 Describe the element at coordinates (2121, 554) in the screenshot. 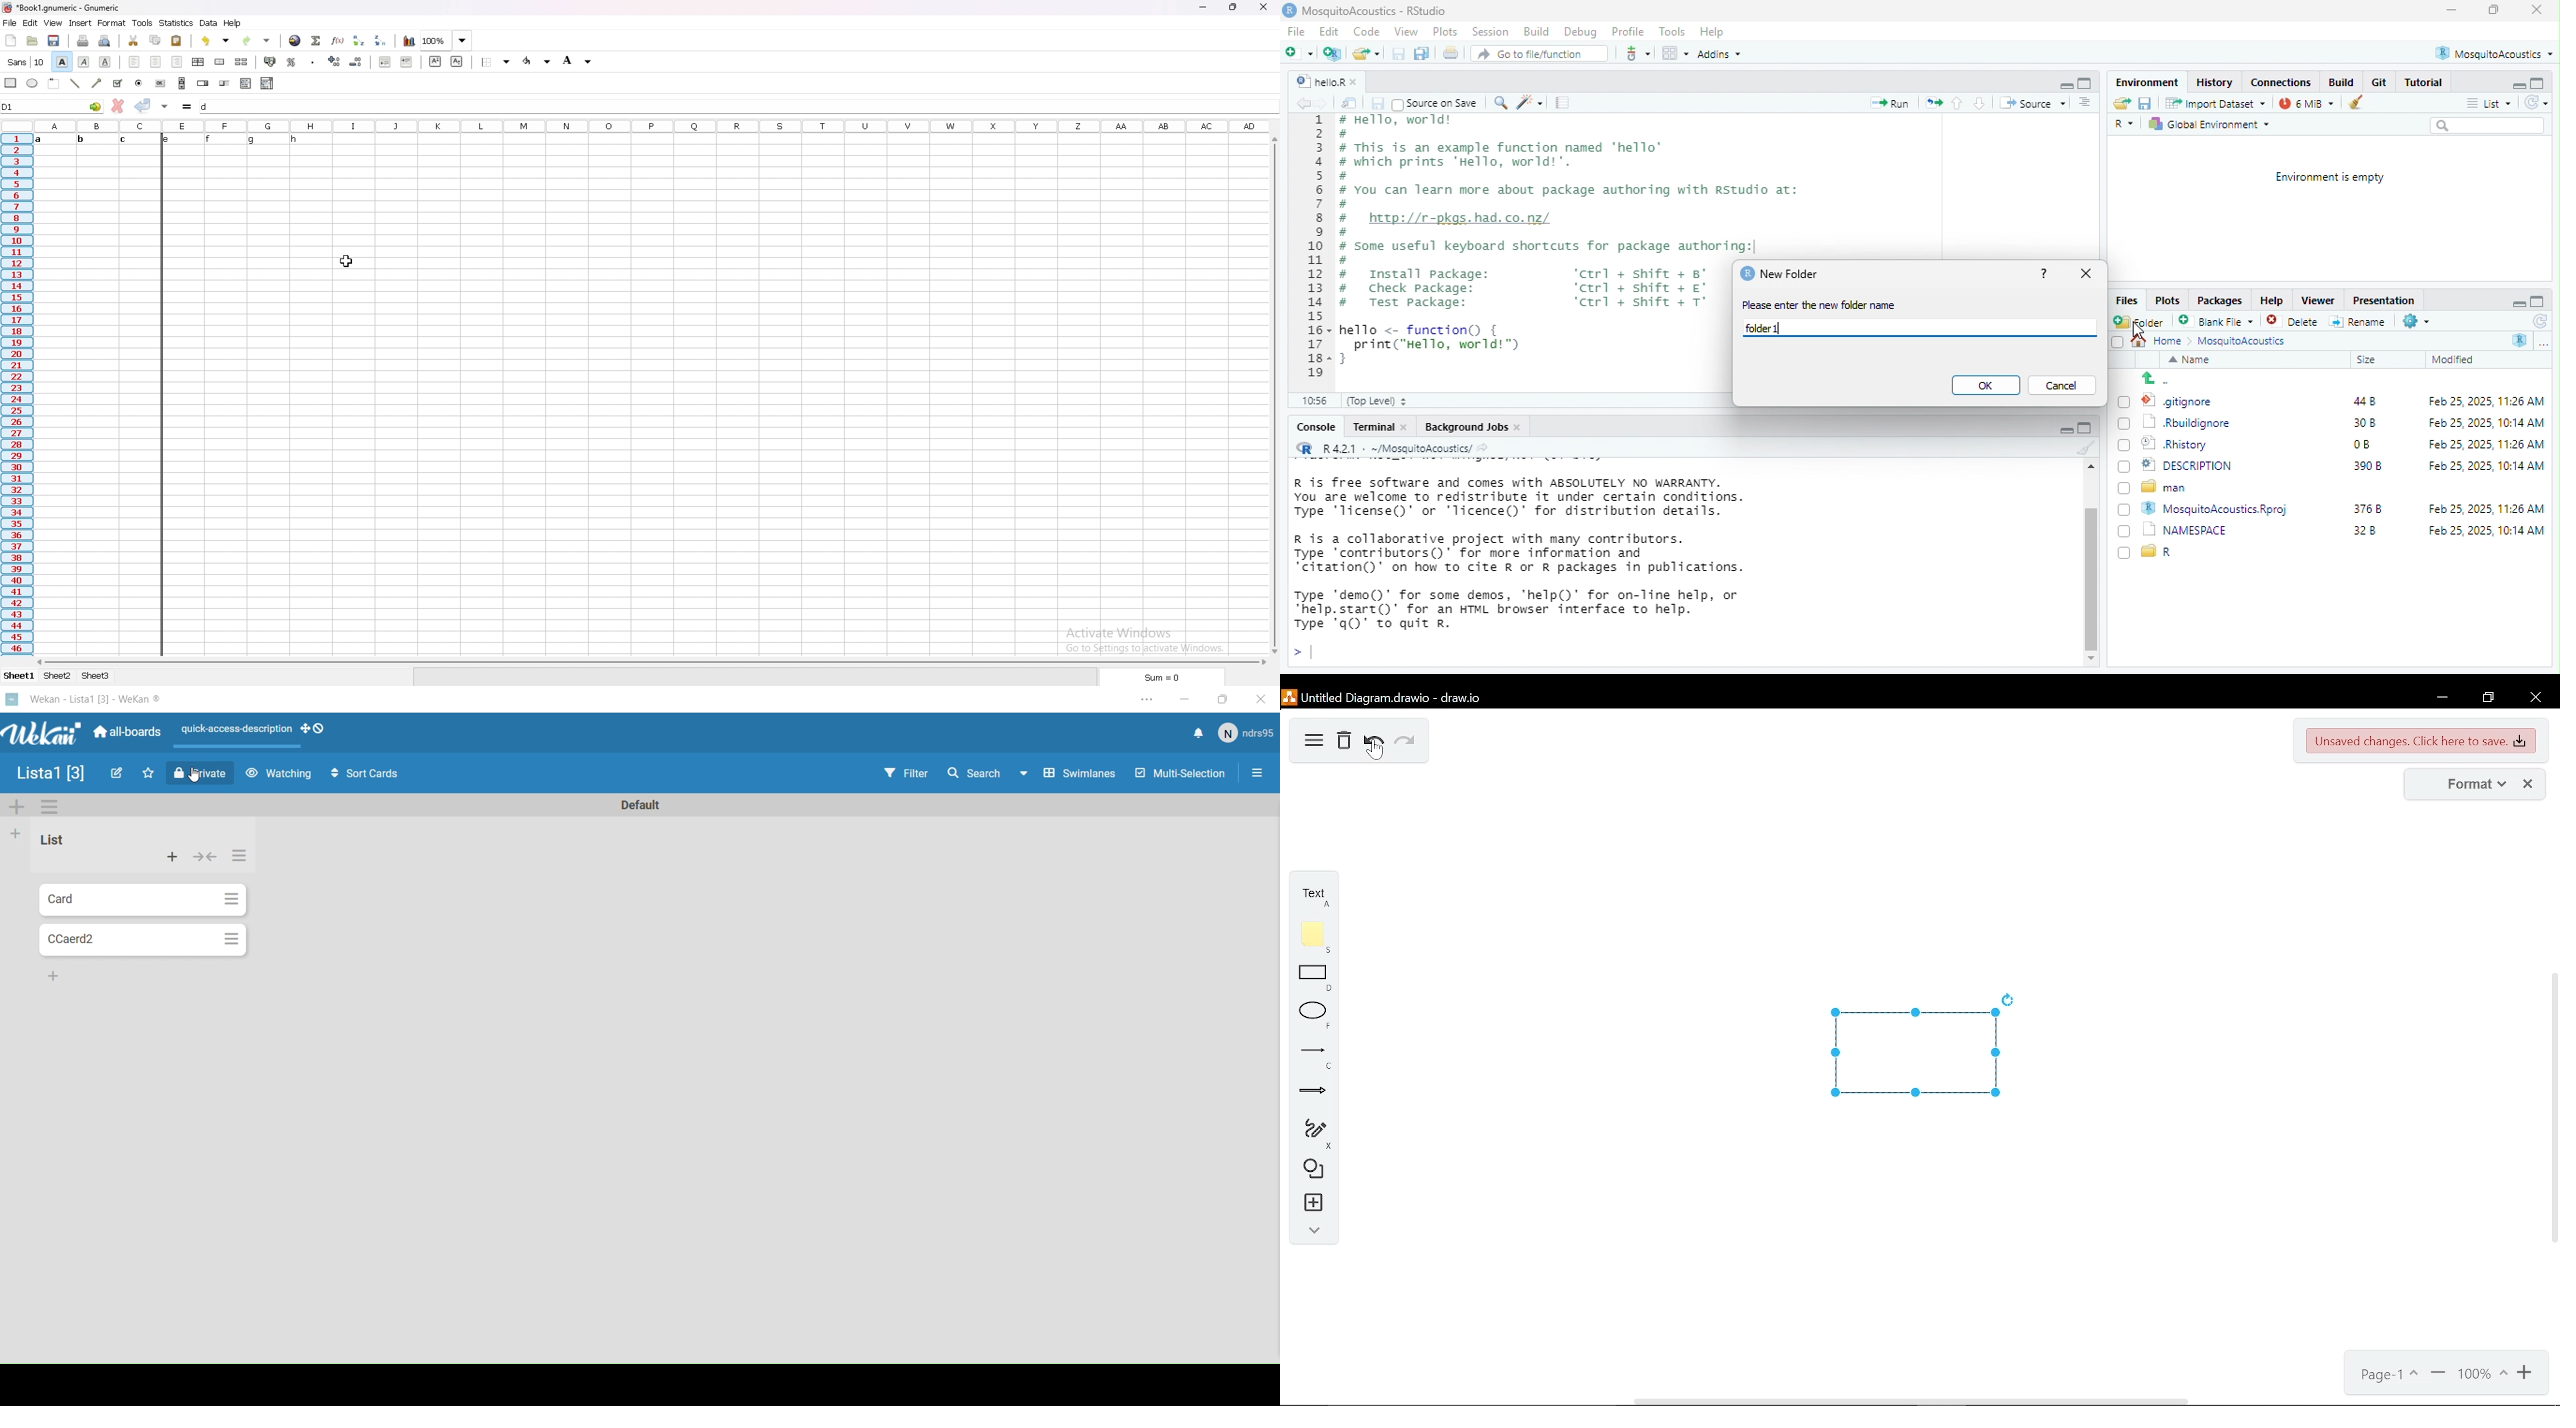

I see `checkbox` at that location.